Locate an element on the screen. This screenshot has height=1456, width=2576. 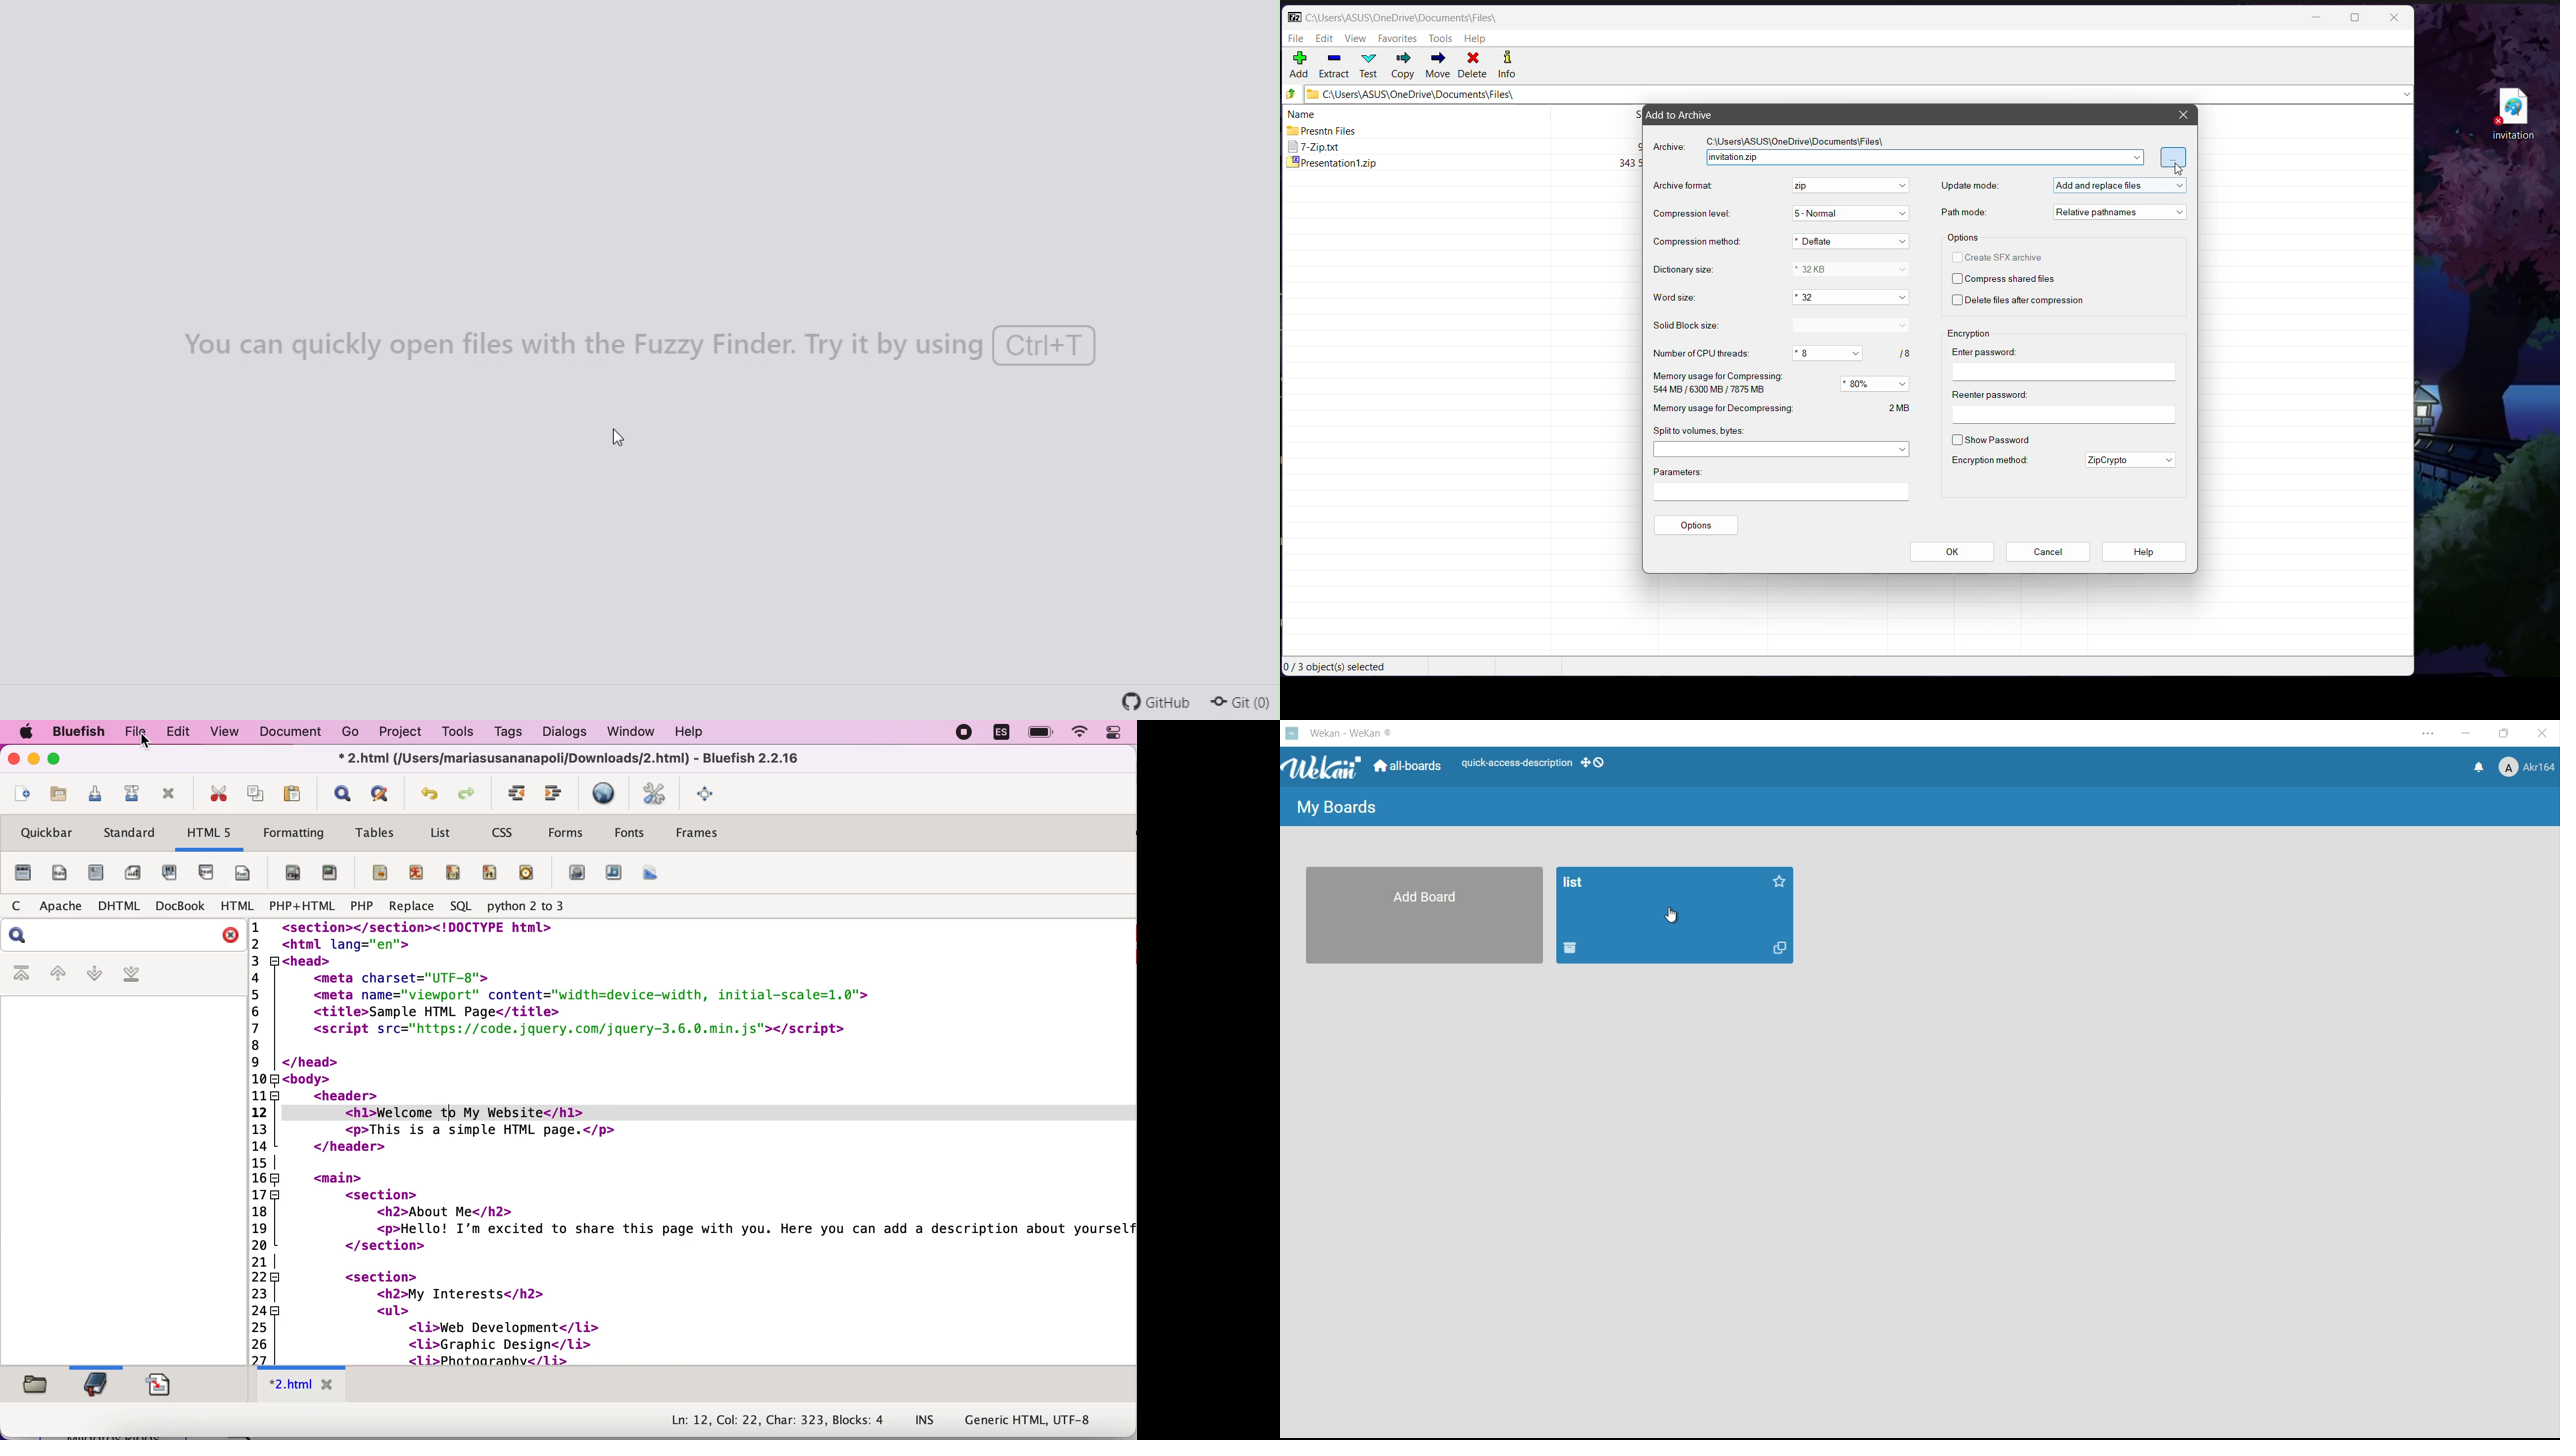
php+html is located at coordinates (300, 906).